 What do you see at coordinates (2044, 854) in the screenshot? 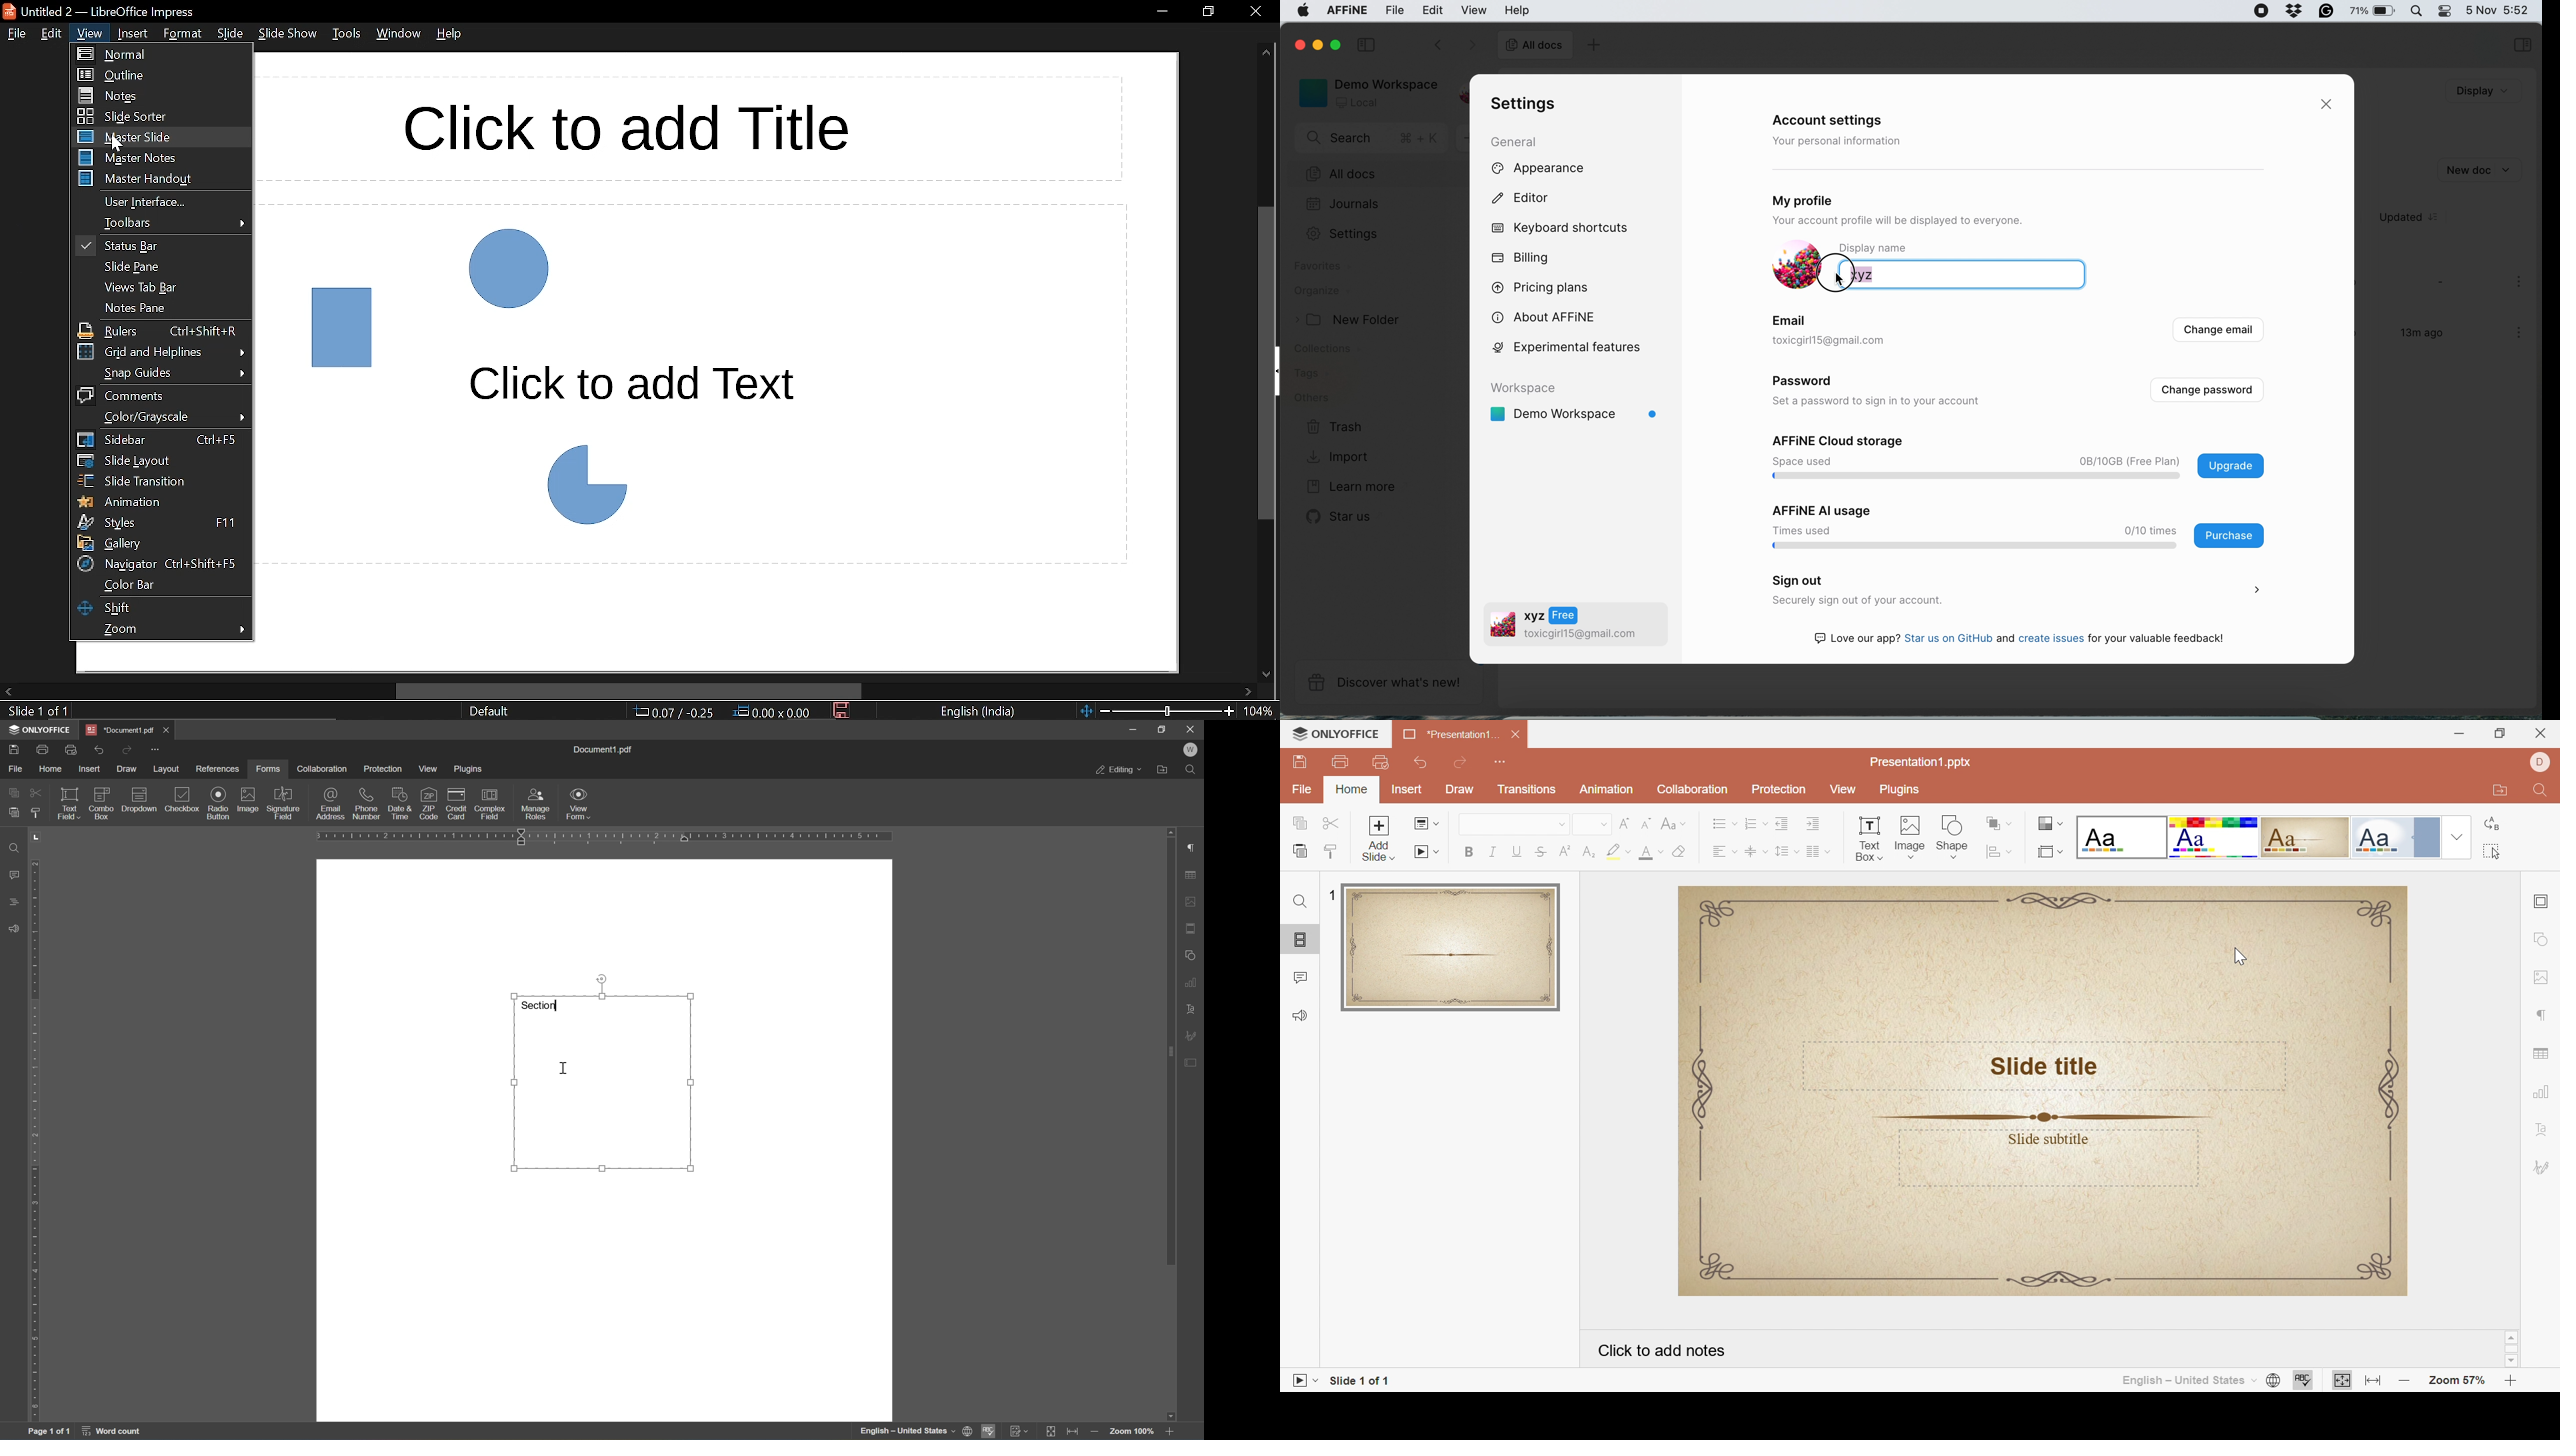
I see `Select slide size` at bounding box center [2044, 854].